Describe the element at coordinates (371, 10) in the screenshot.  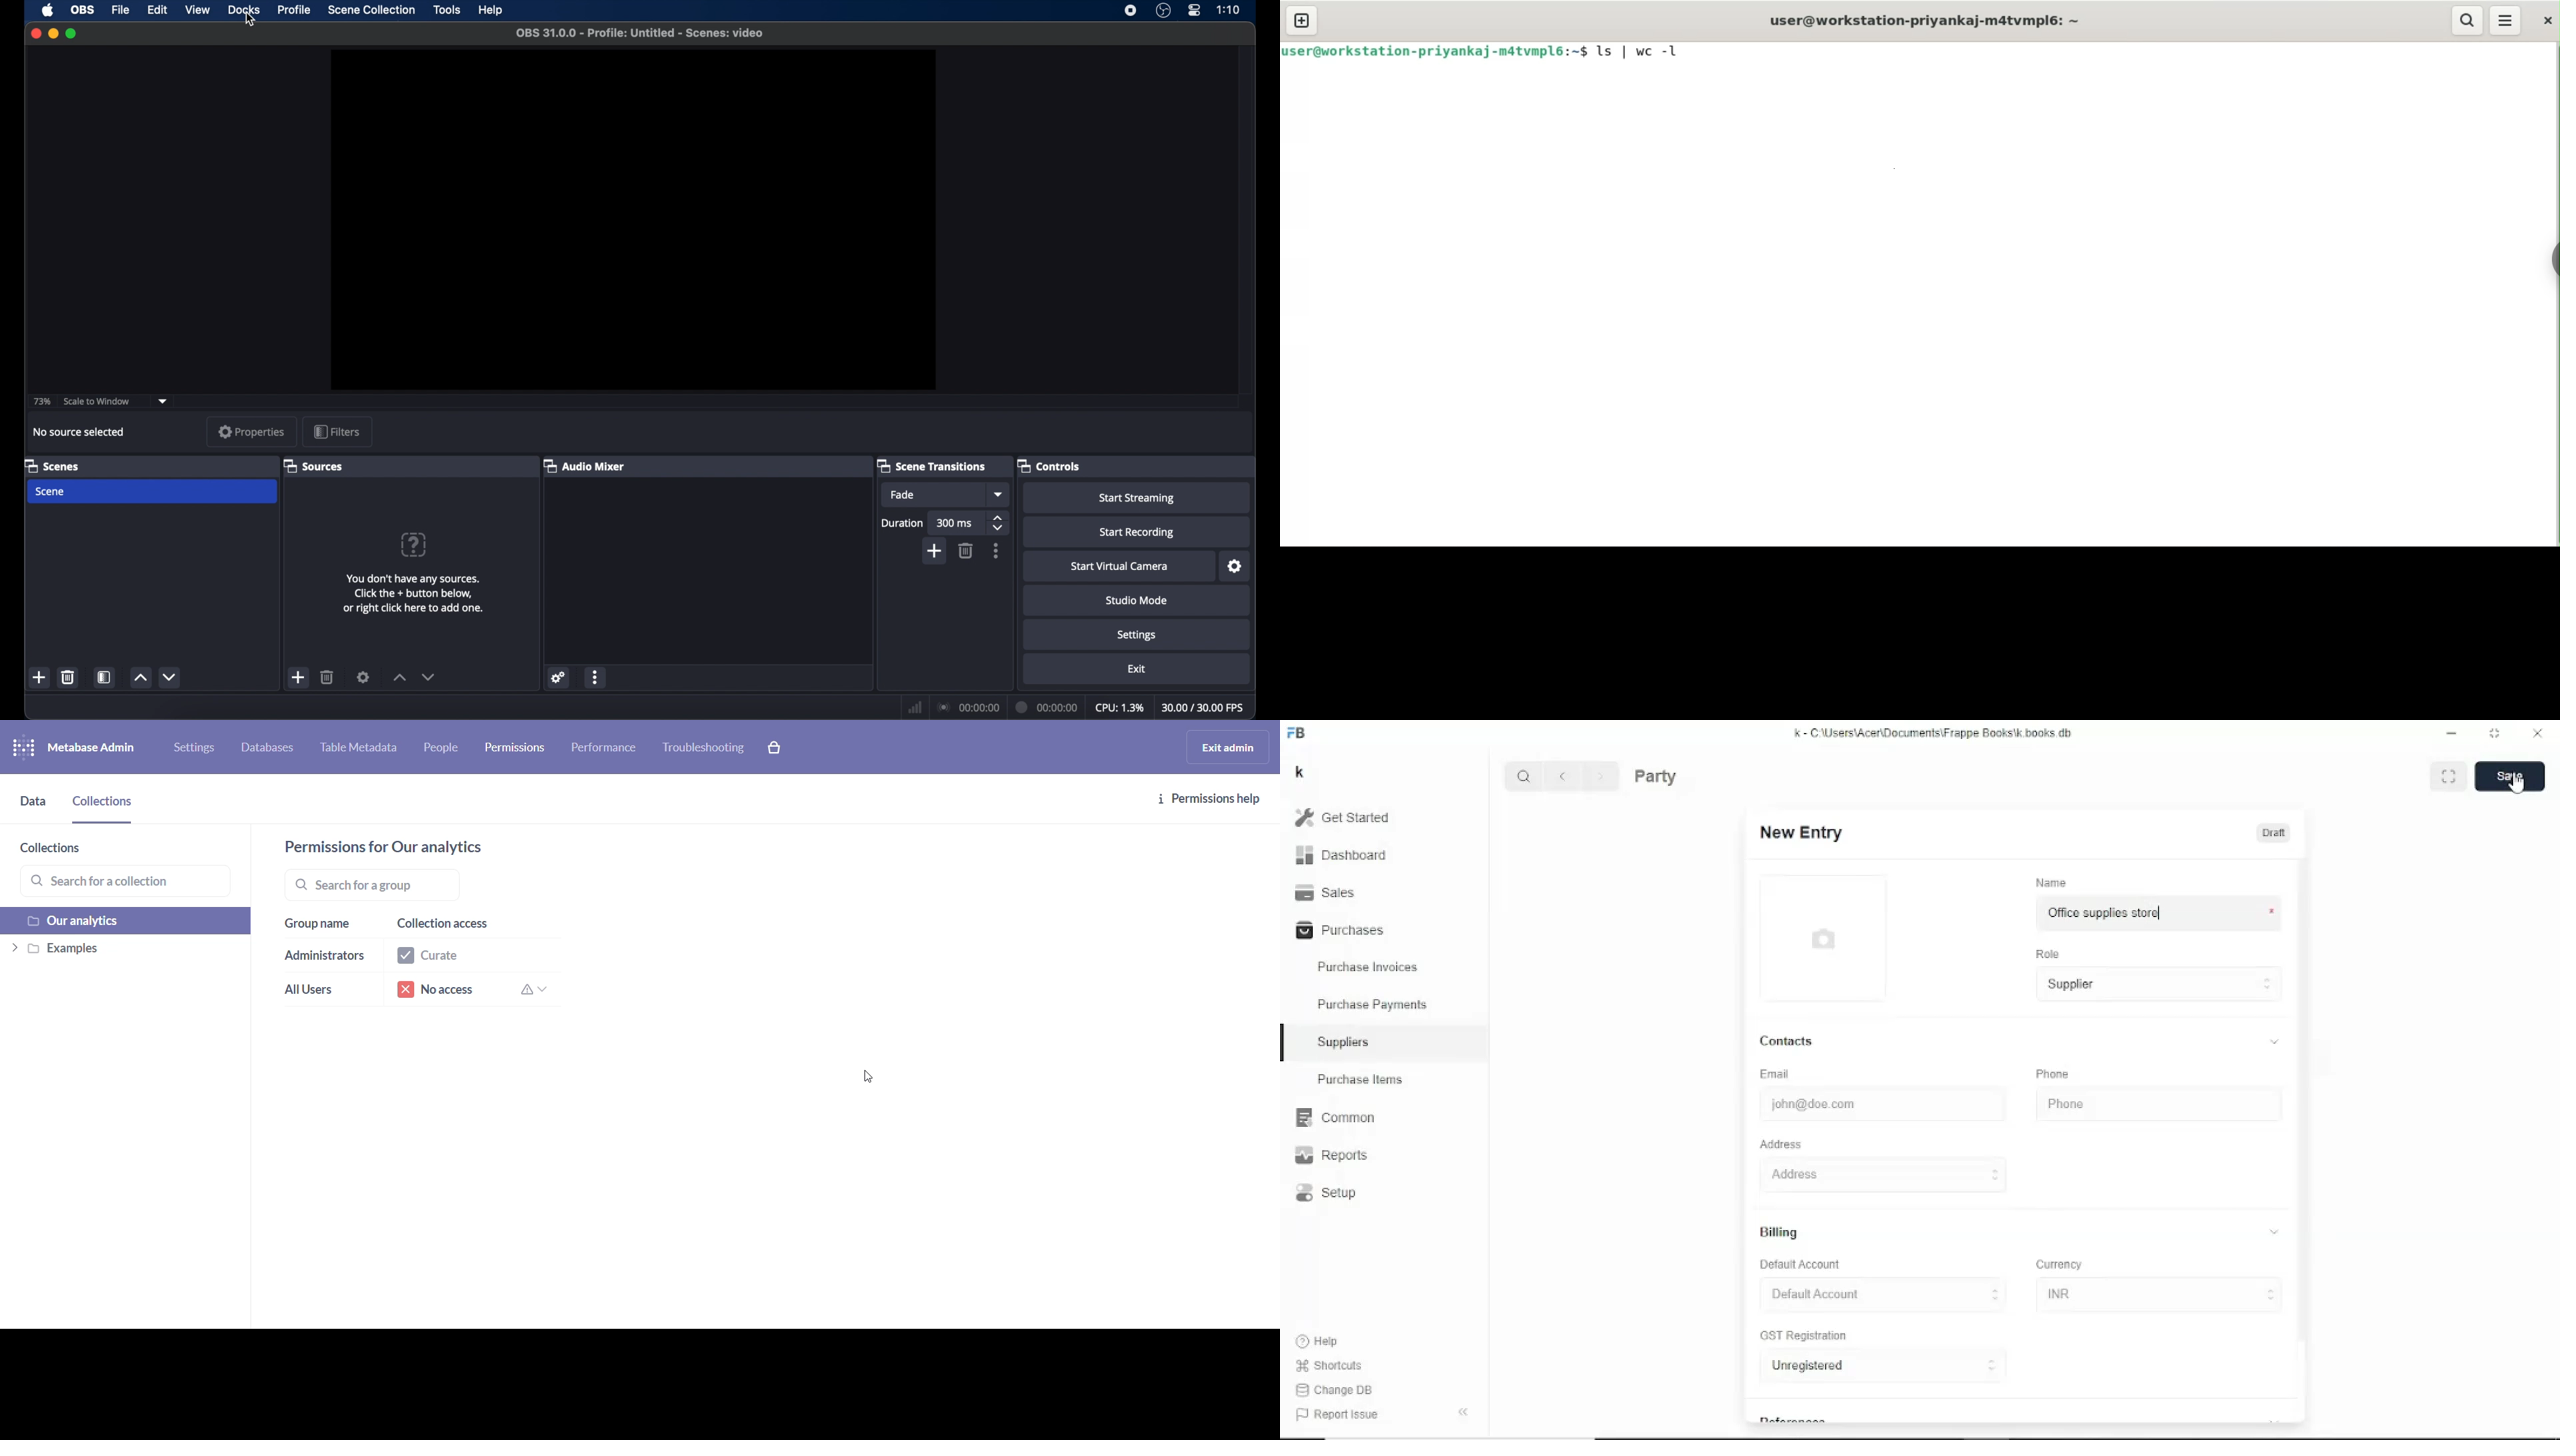
I see `scene collection` at that location.